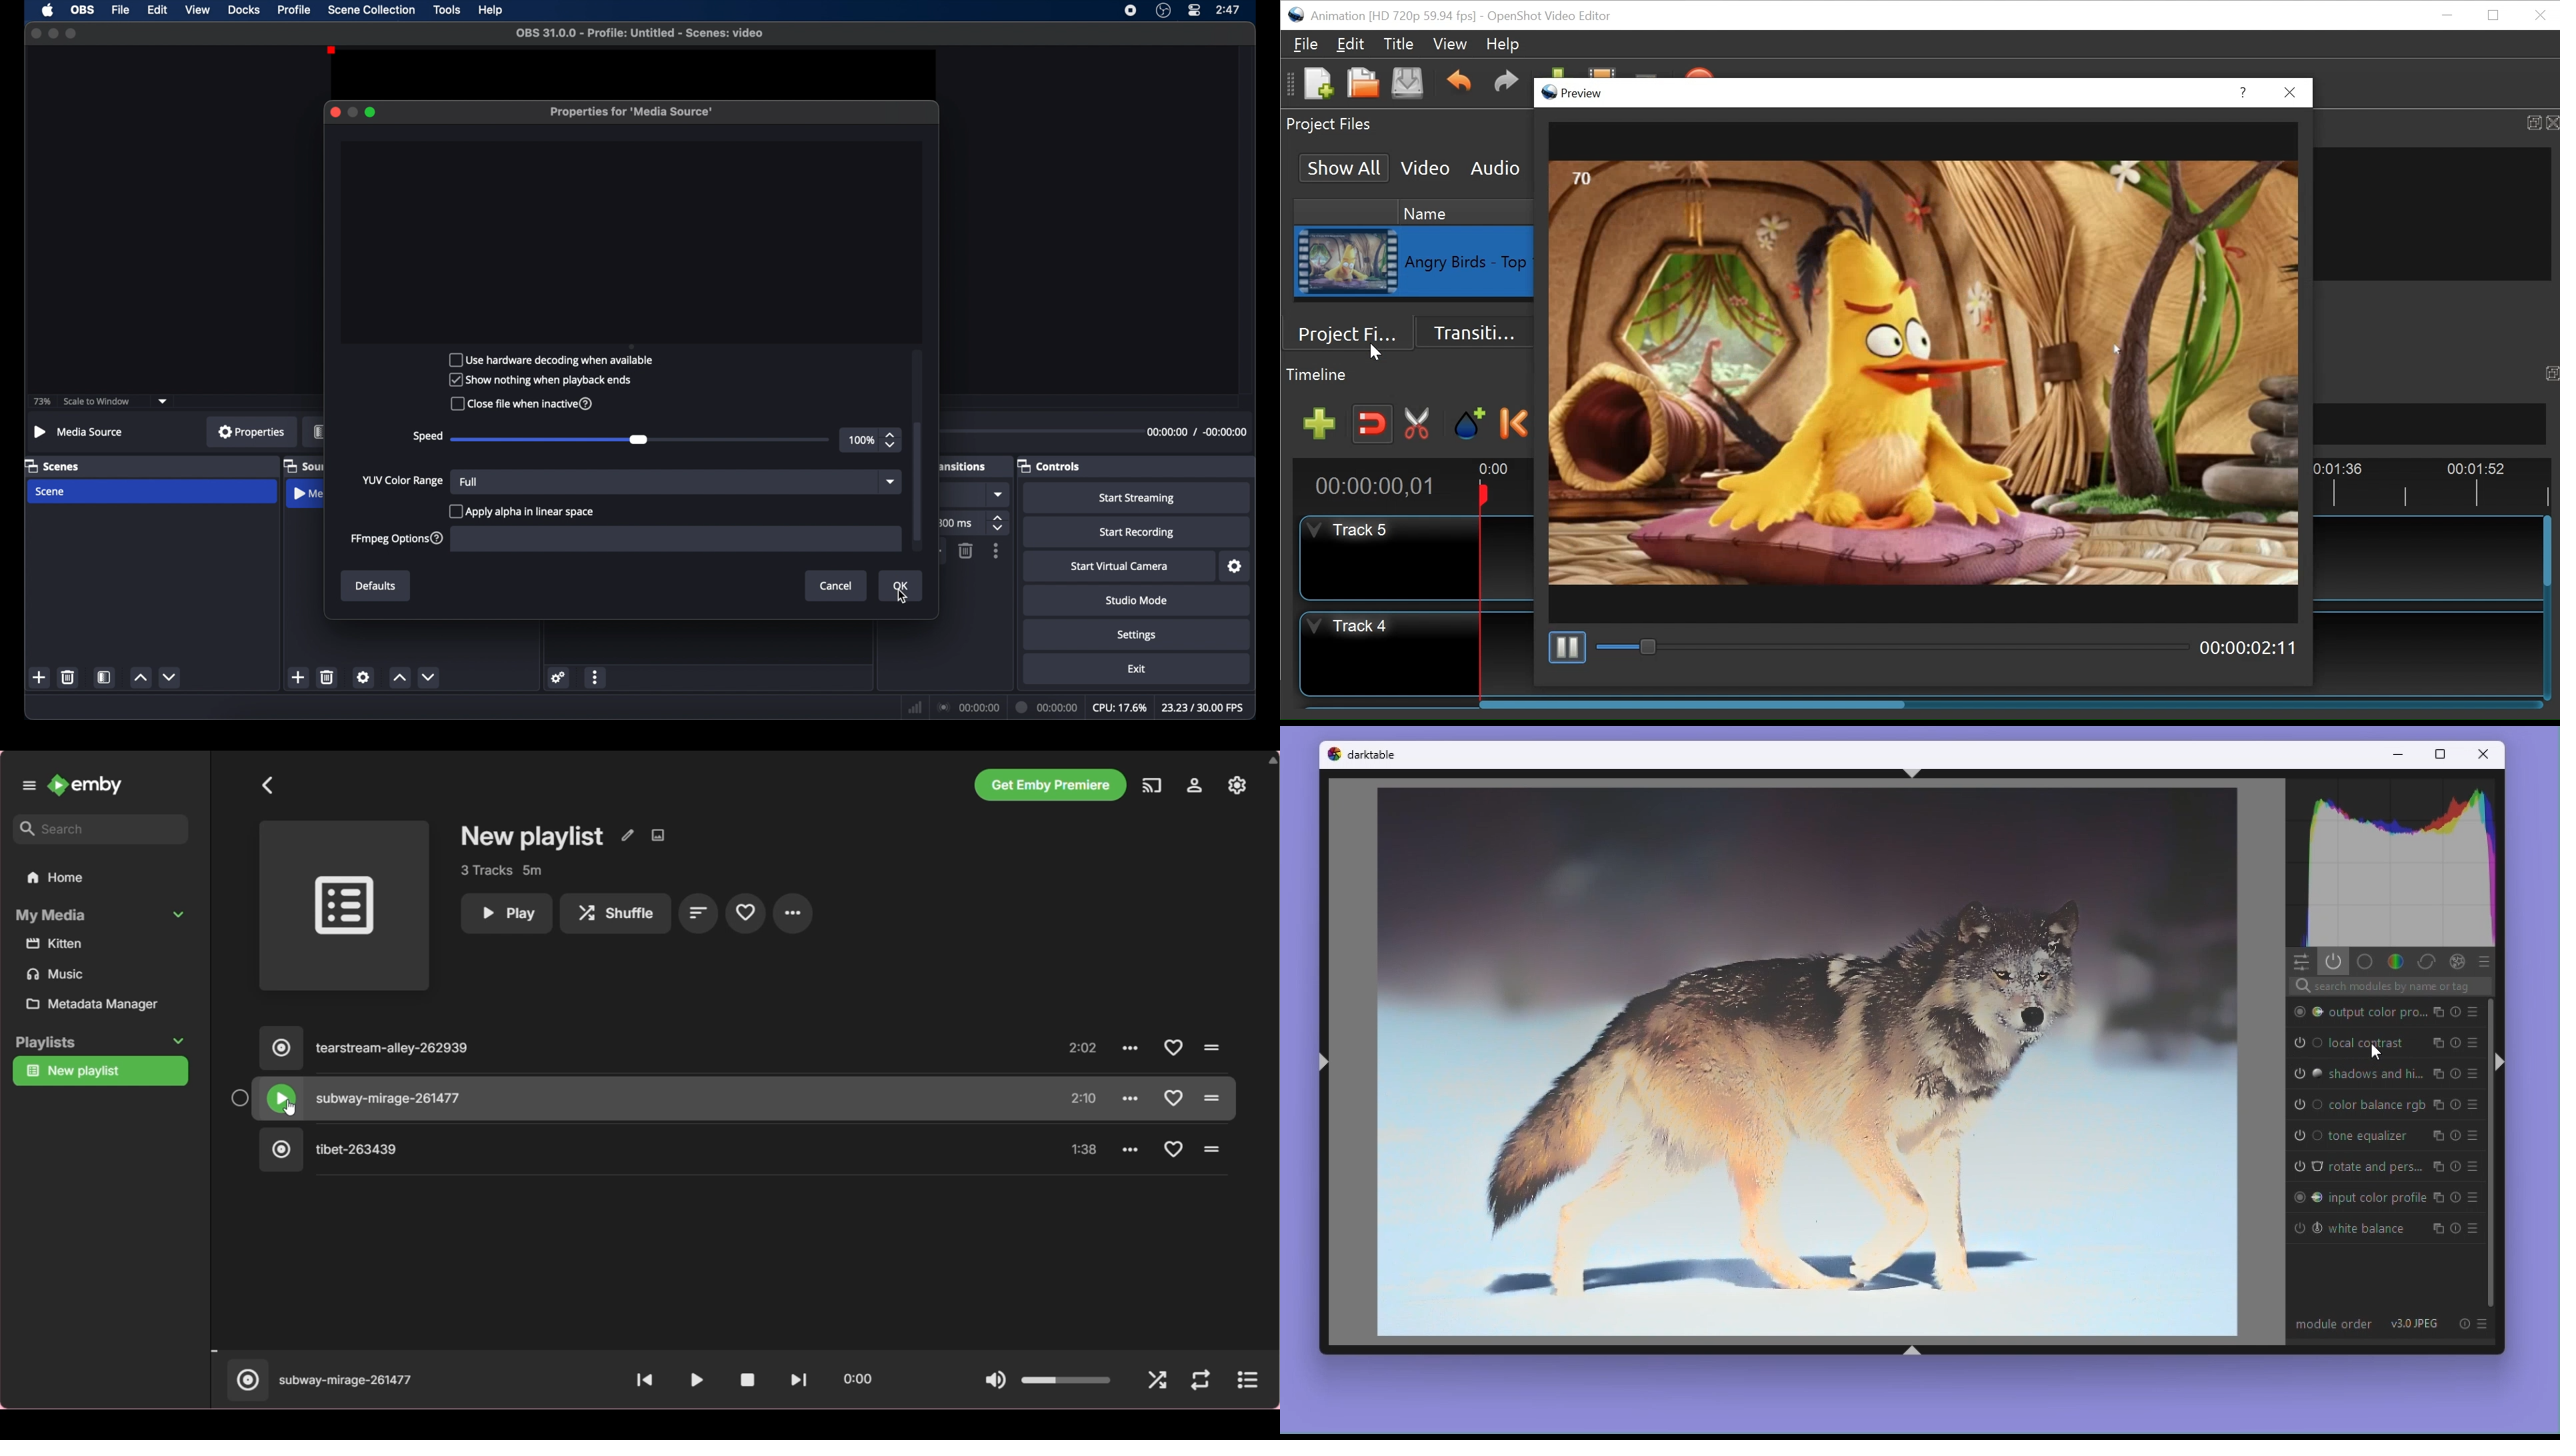  Describe the element at coordinates (1131, 11) in the screenshot. I see `screen recorder icon` at that location.